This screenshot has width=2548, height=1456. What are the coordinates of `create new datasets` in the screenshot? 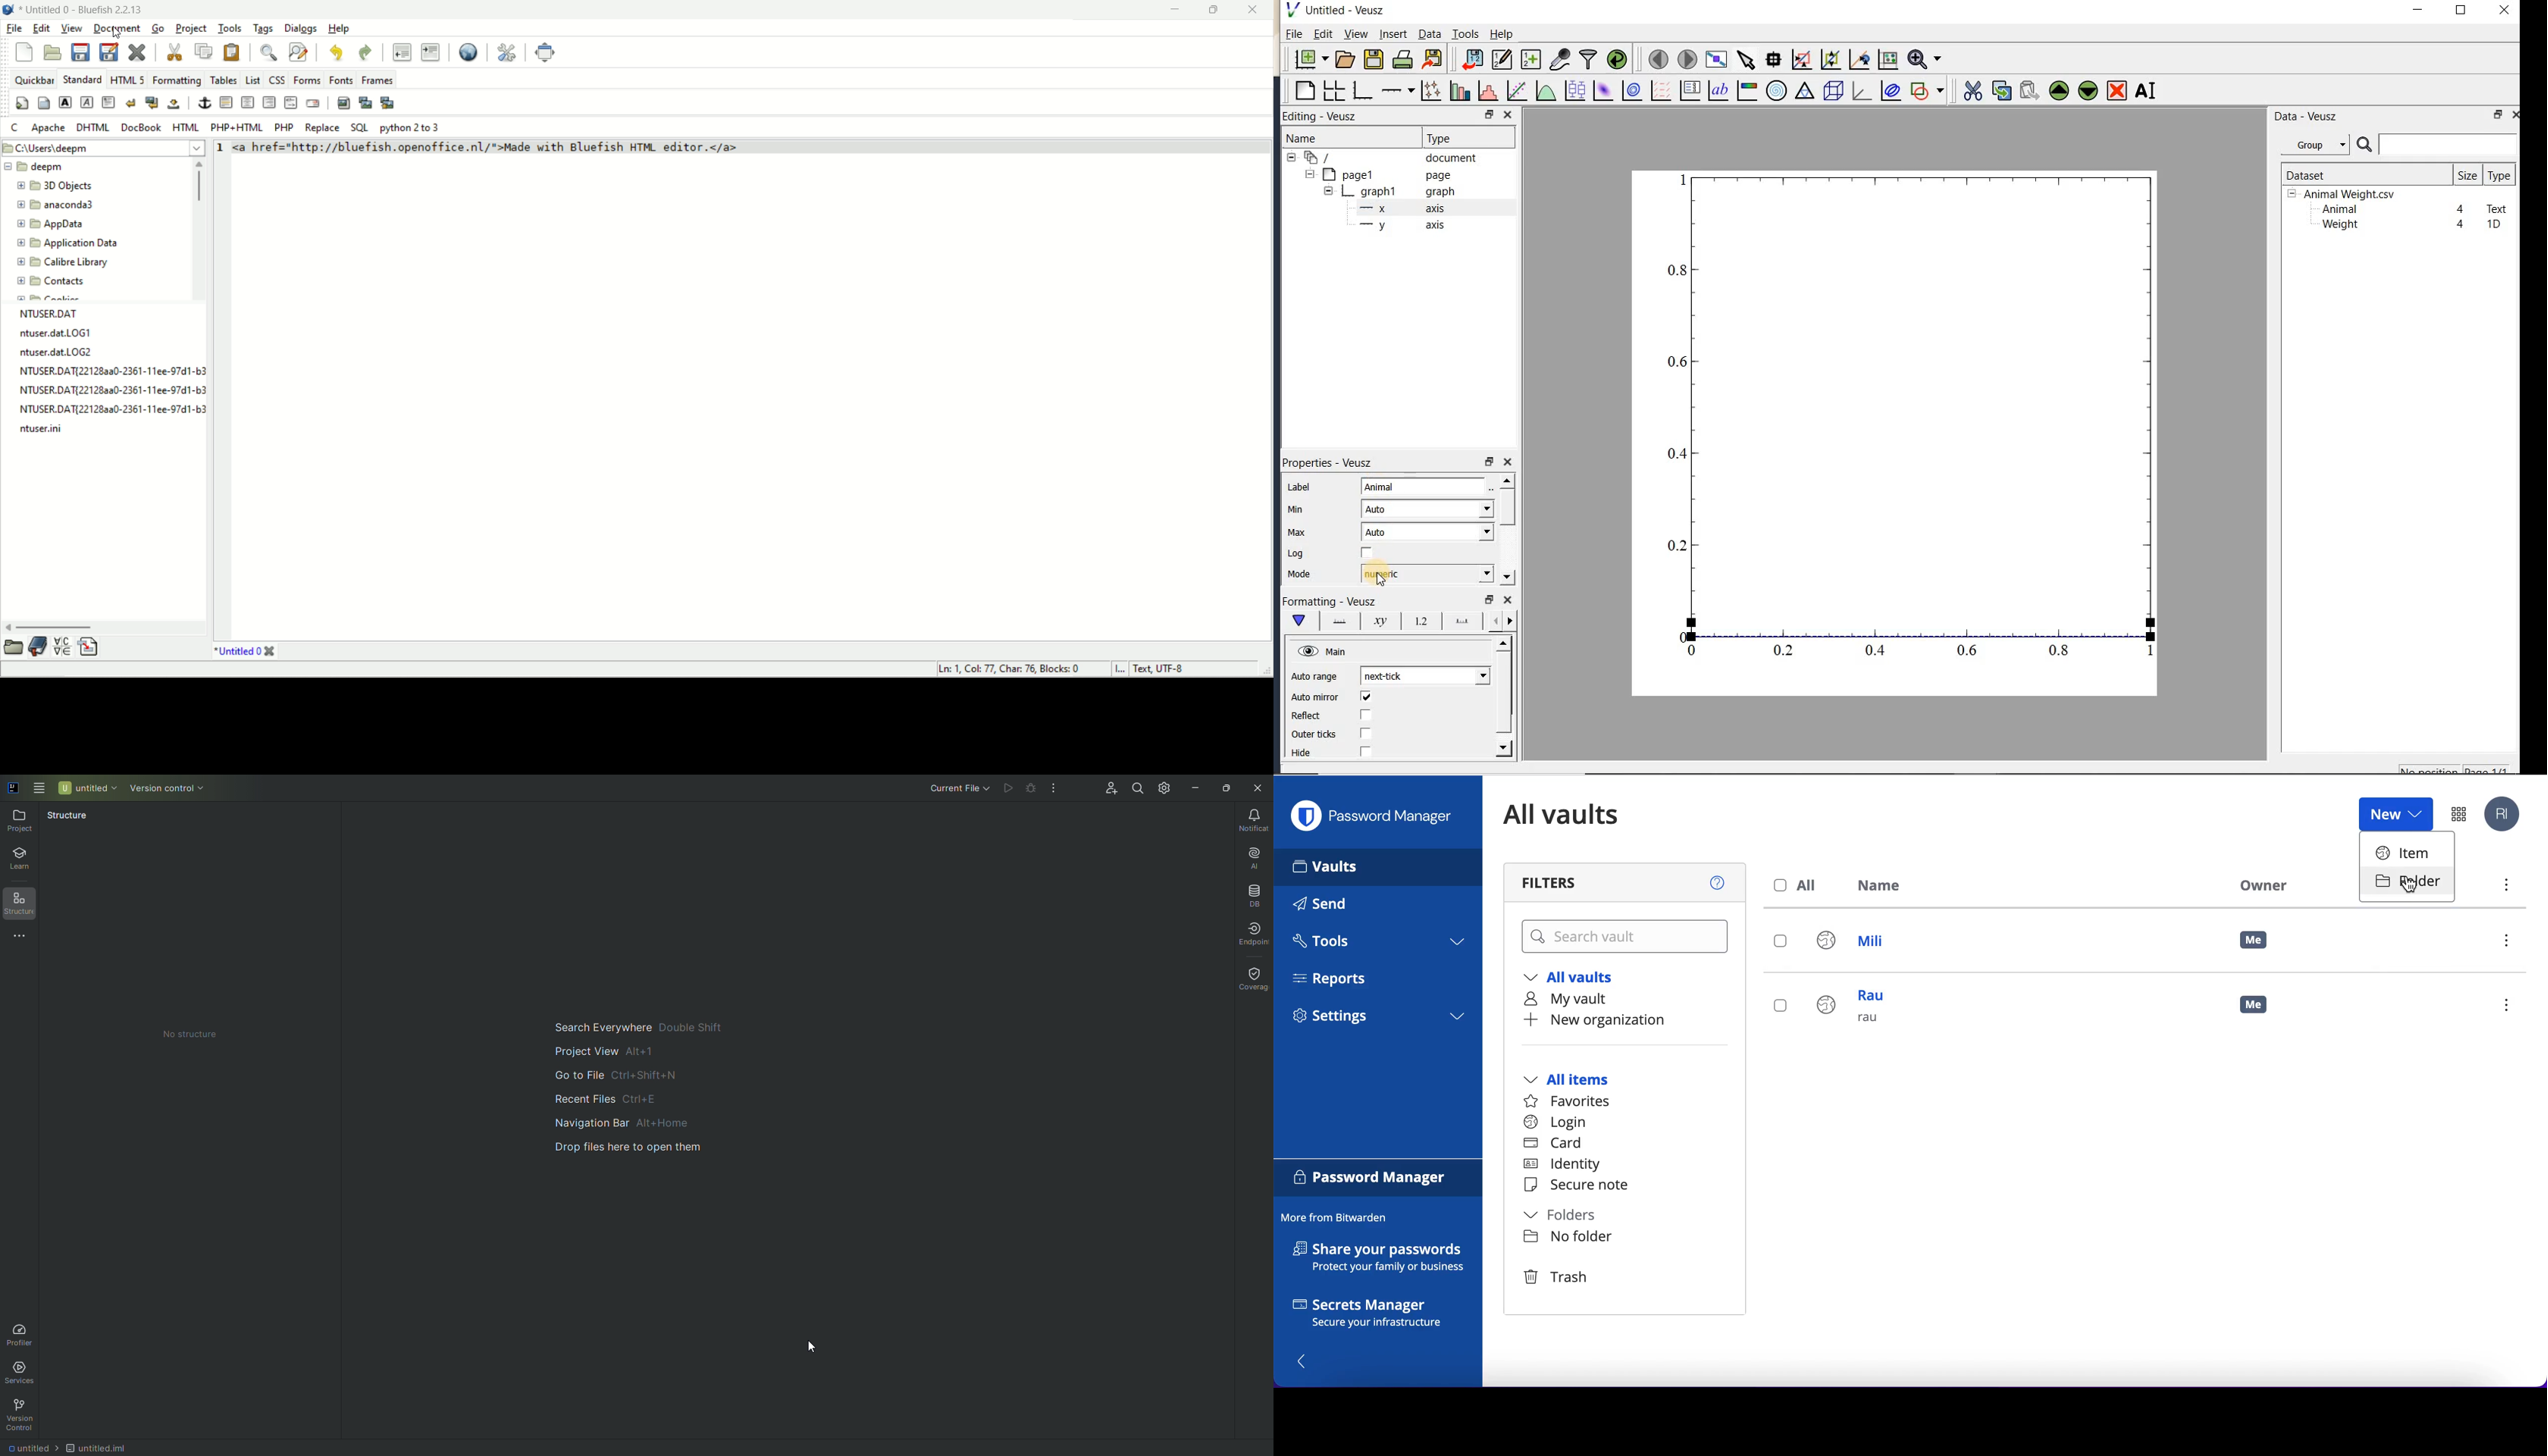 It's located at (1531, 58).